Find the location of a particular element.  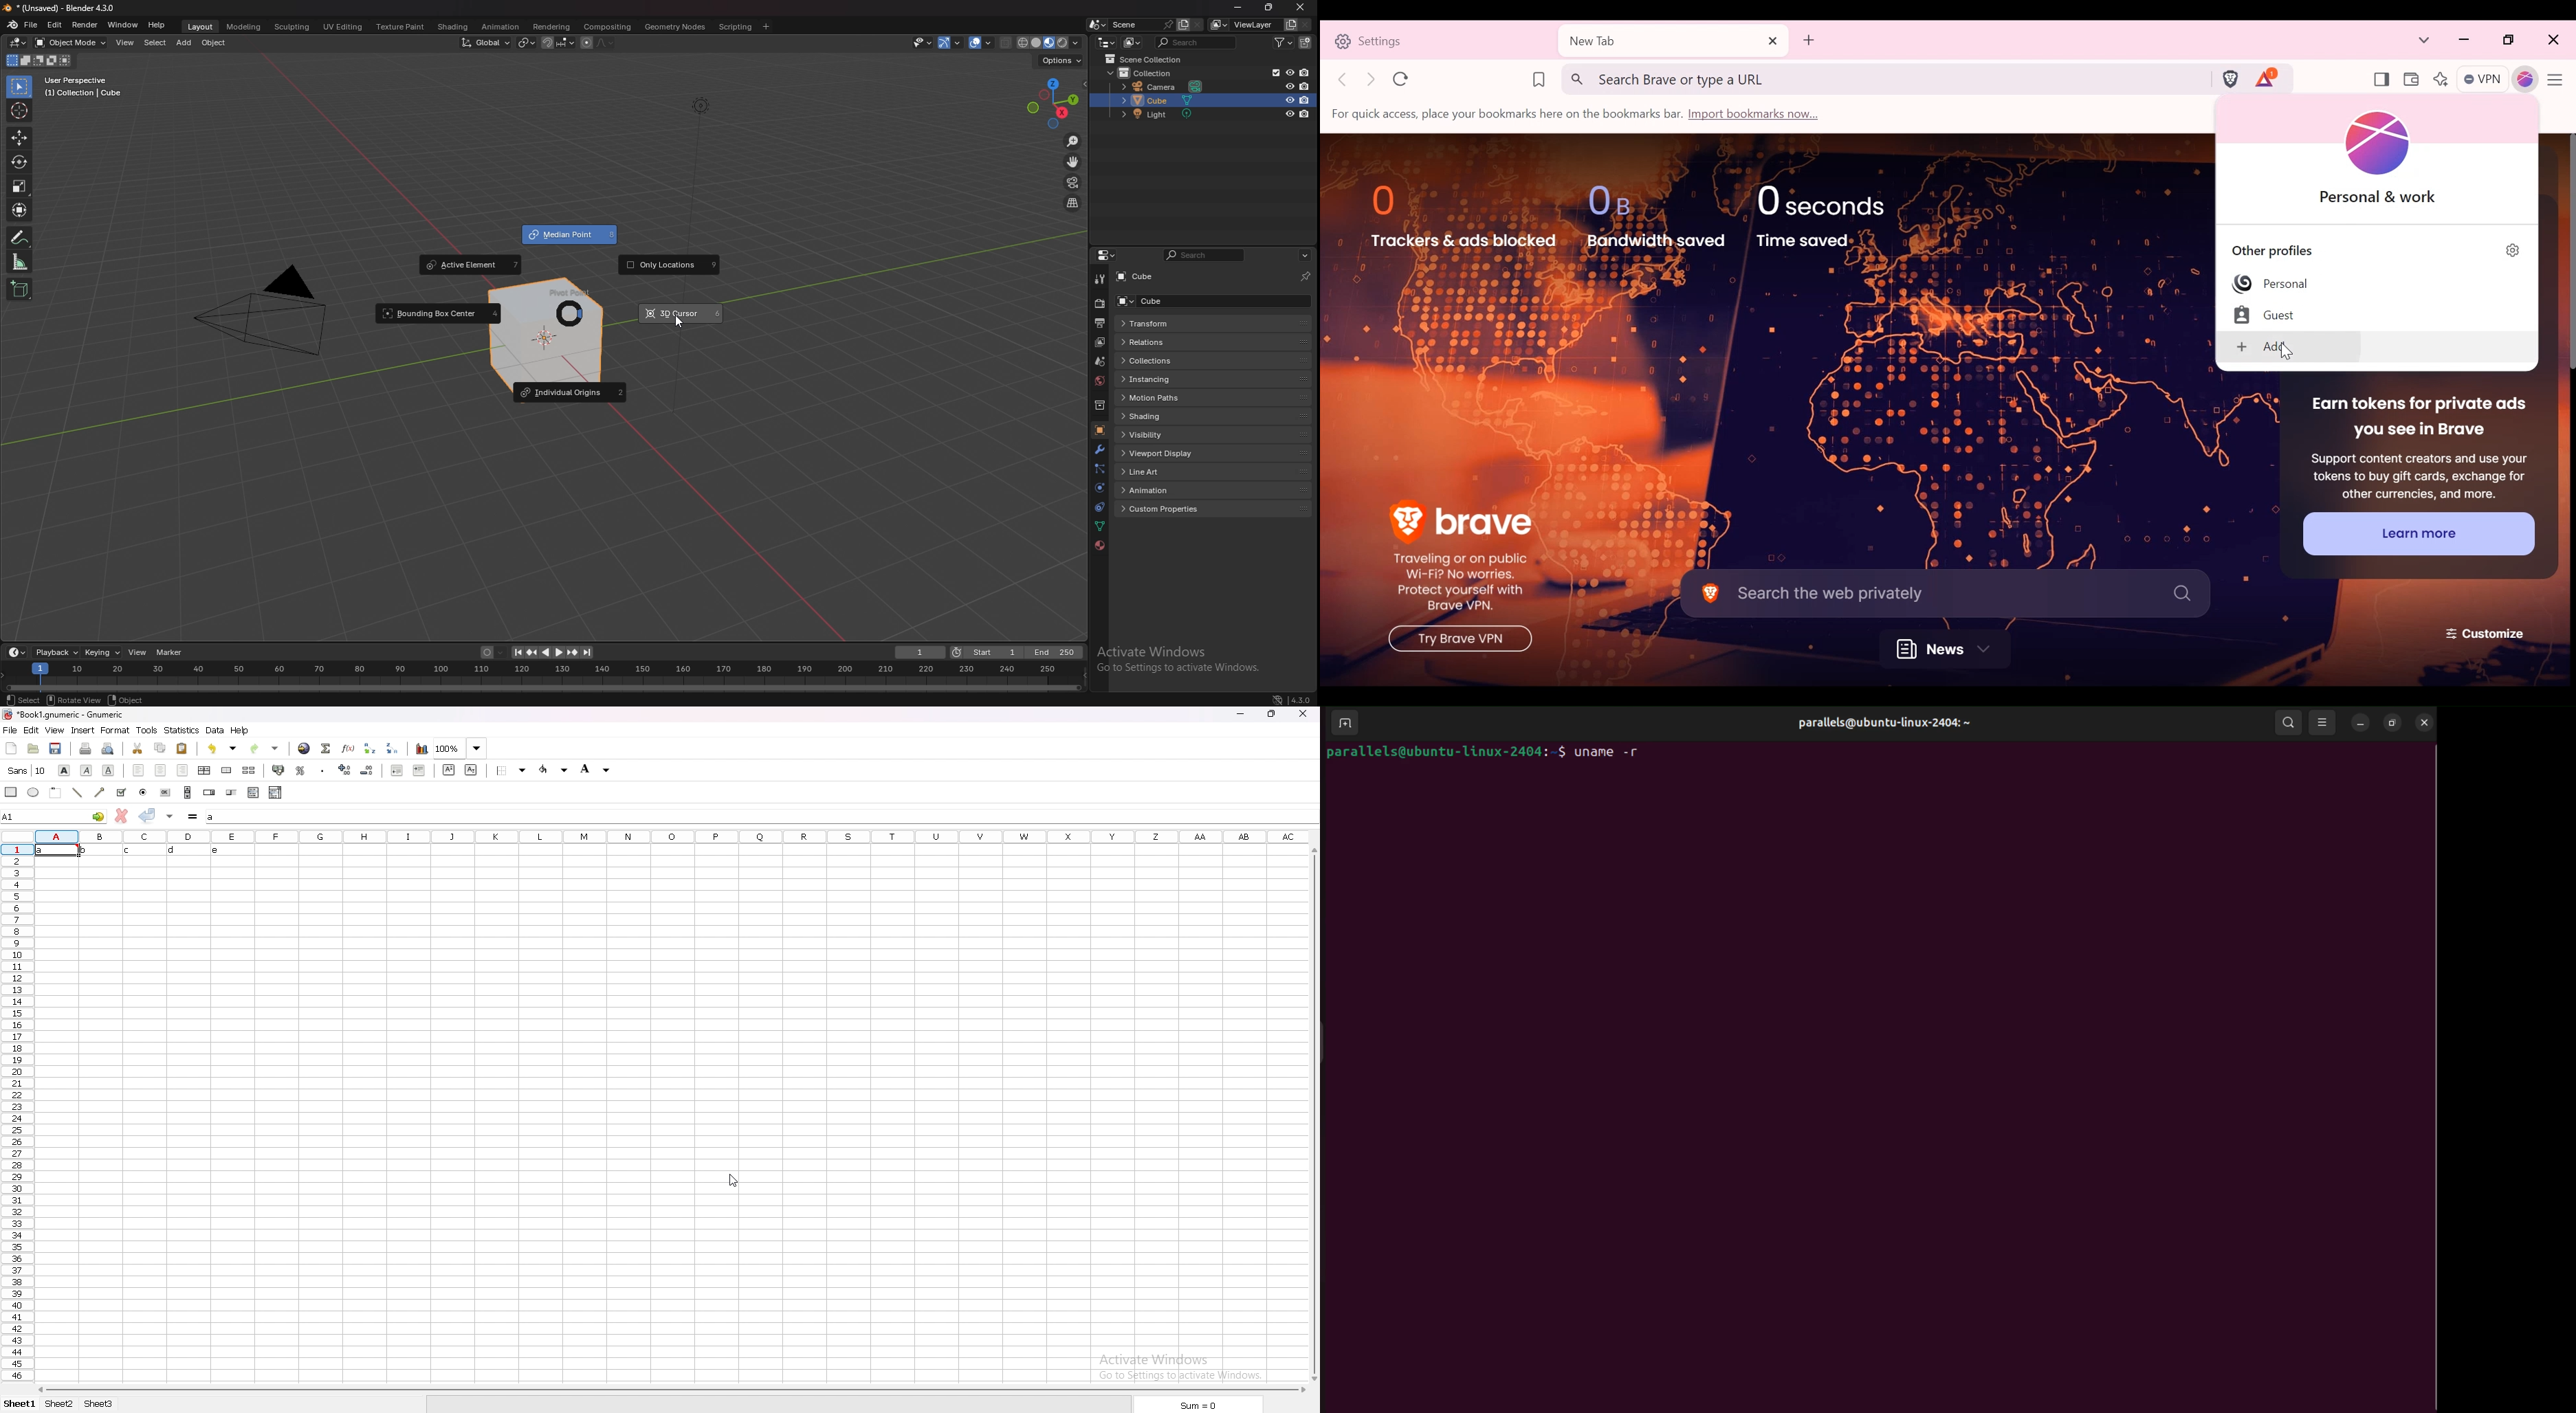

left align is located at coordinates (137, 770).